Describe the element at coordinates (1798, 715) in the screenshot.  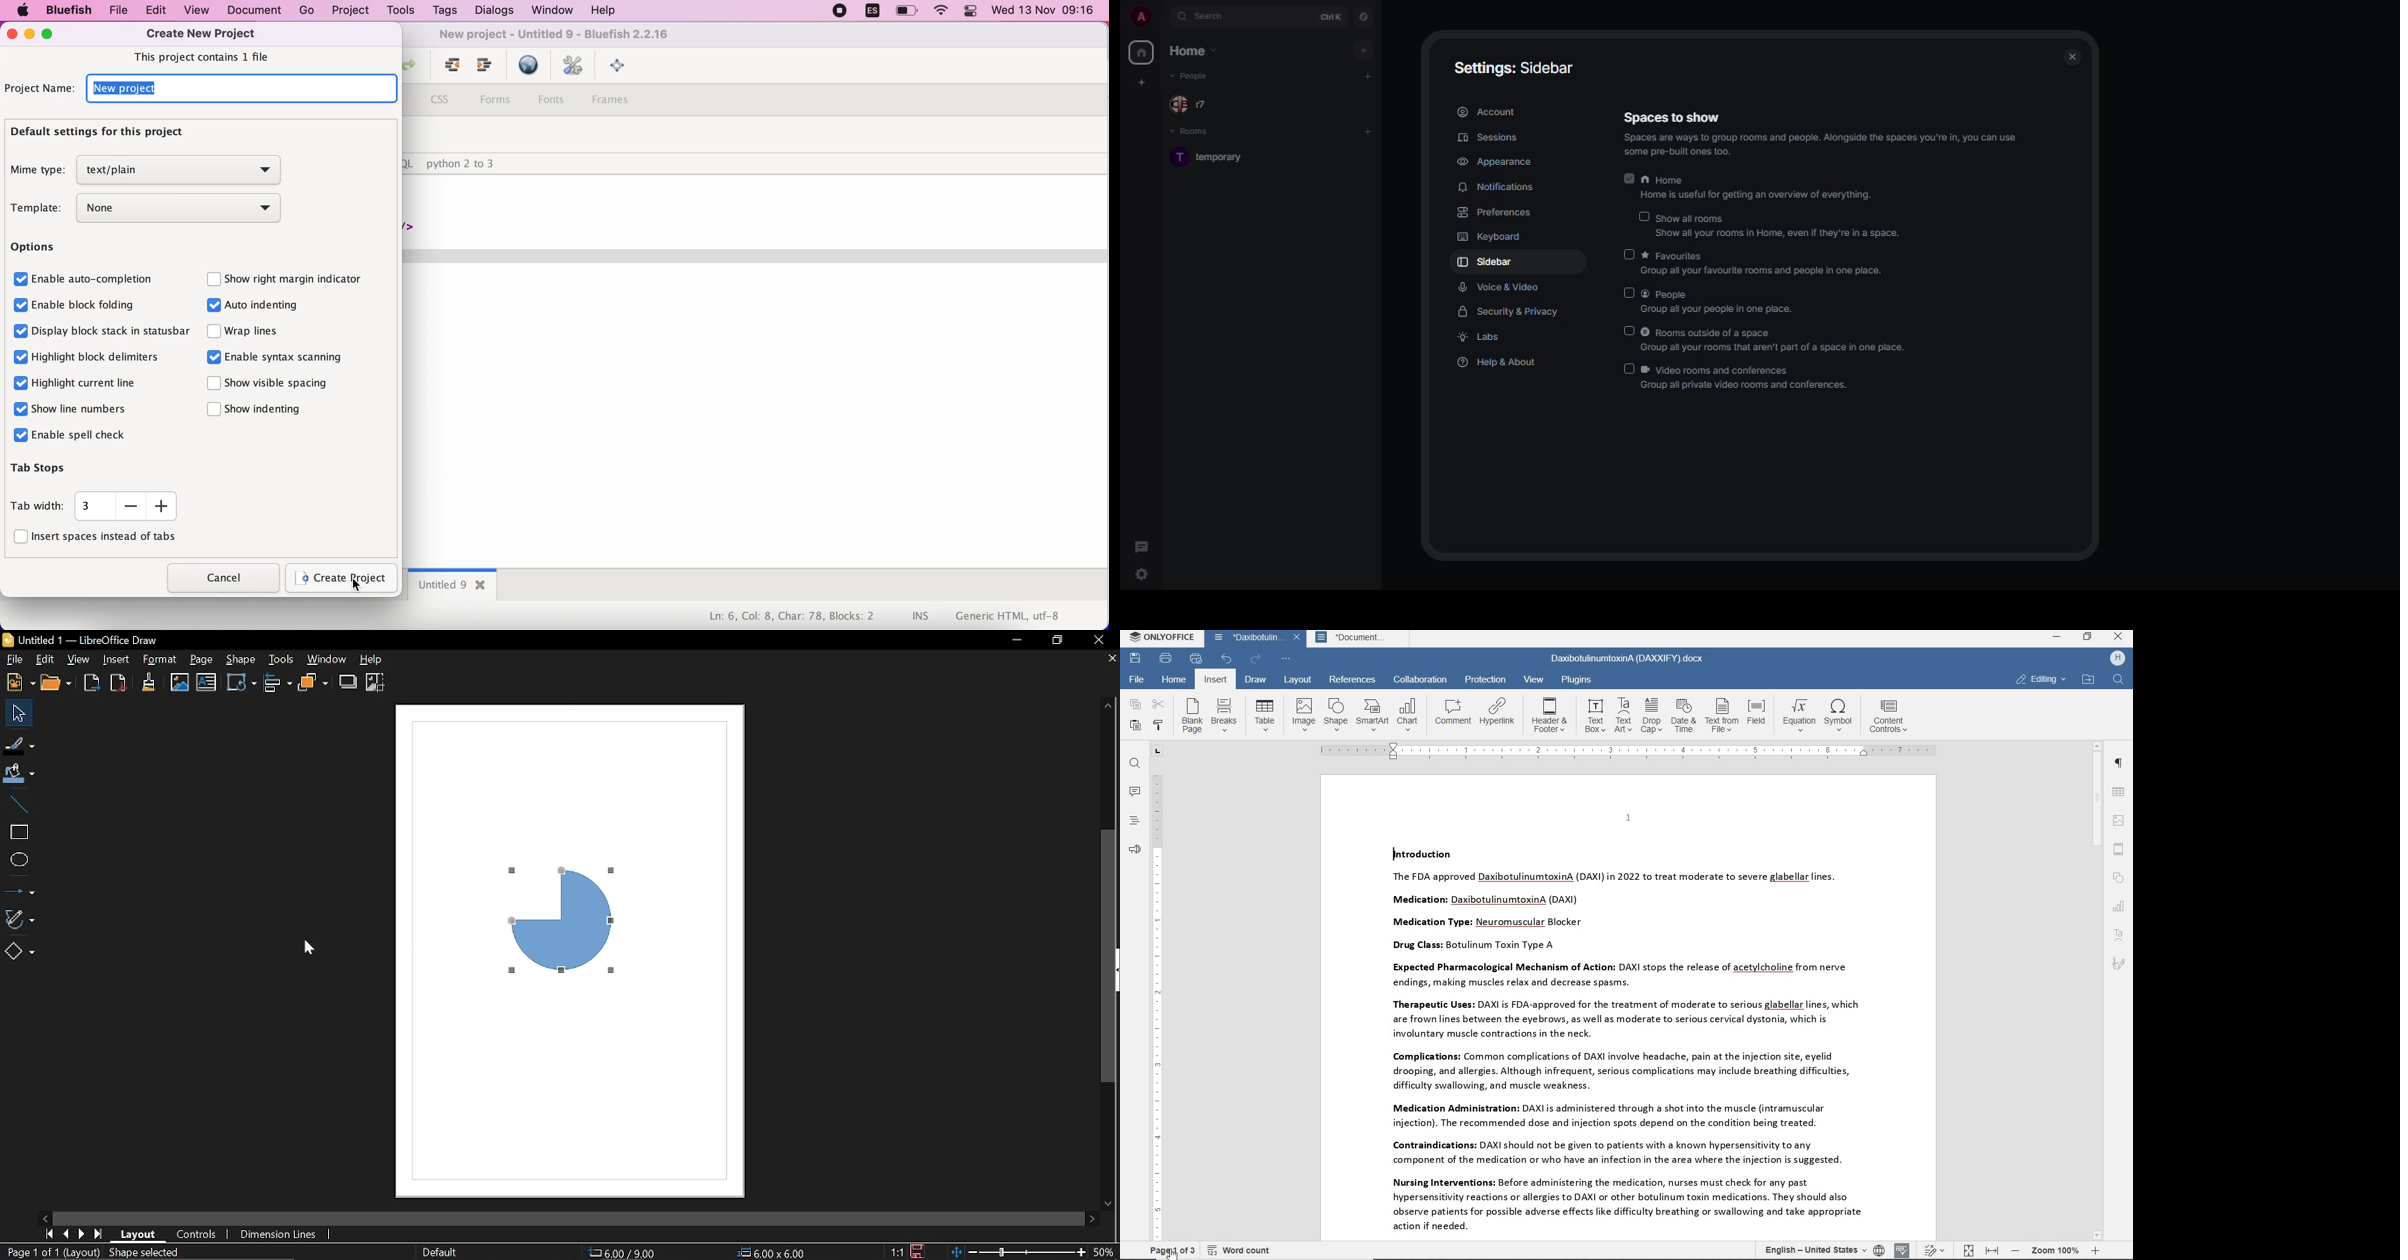
I see `equation` at that location.